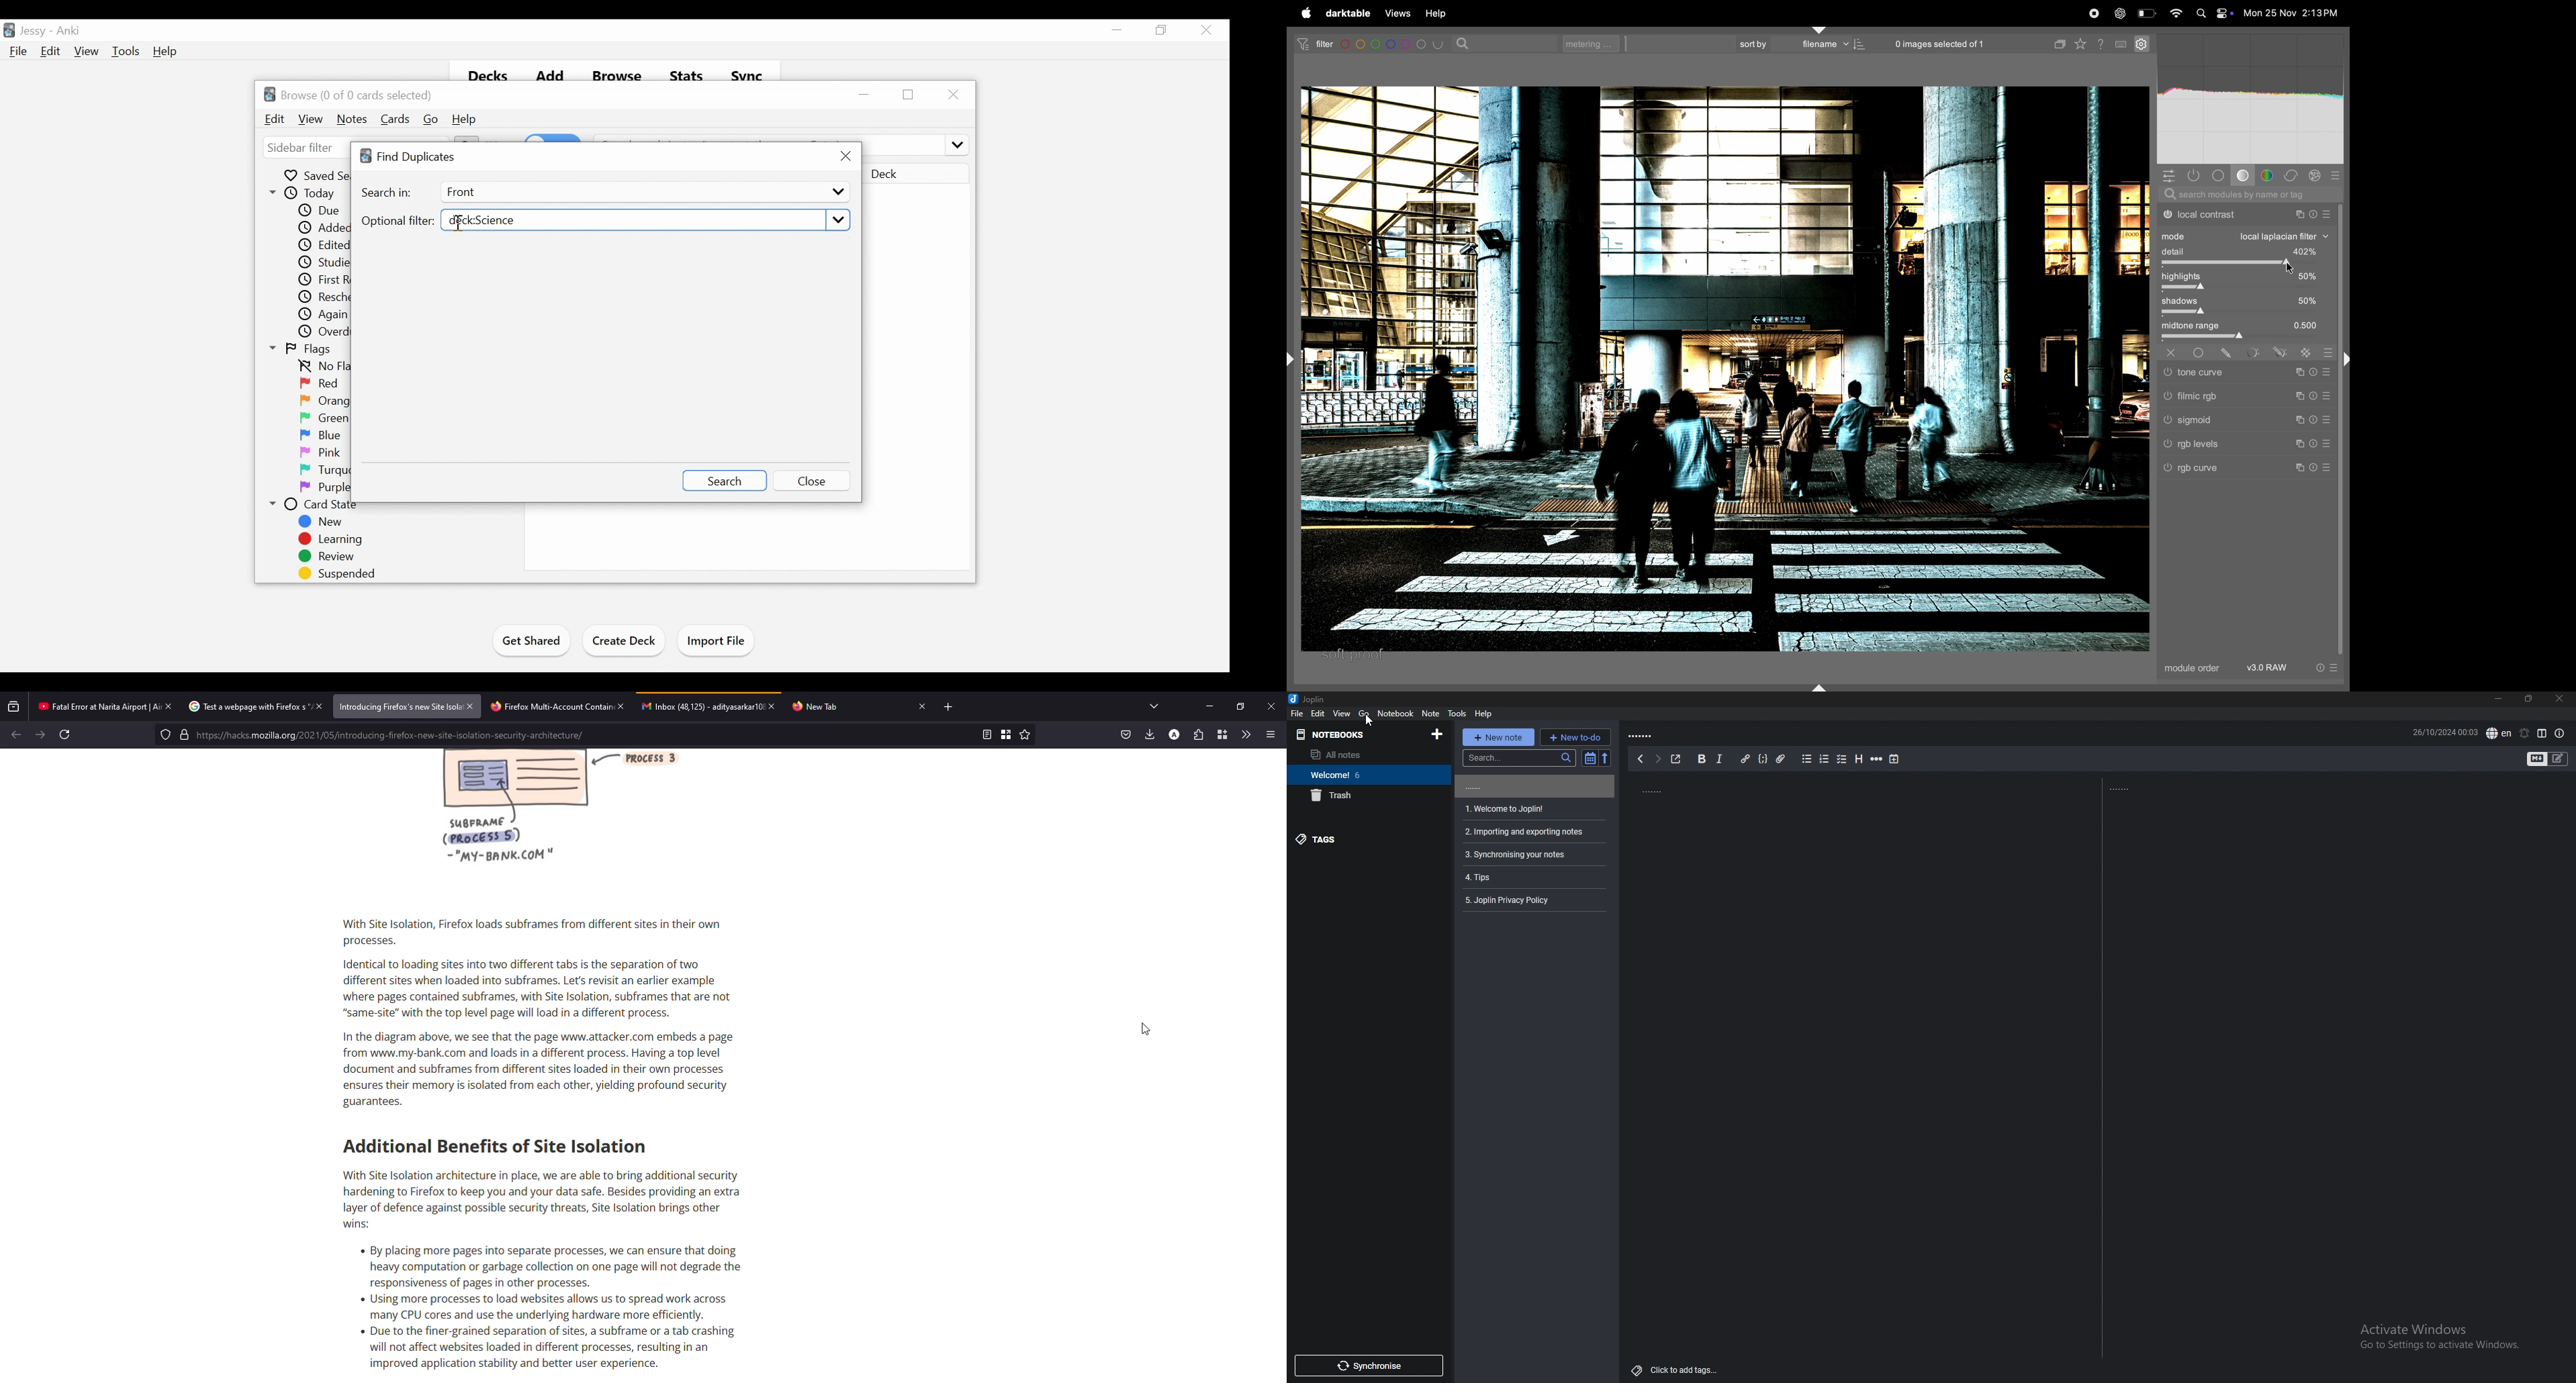  What do you see at coordinates (724, 480) in the screenshot?
I see `Search` at bounding box center [724, 480].